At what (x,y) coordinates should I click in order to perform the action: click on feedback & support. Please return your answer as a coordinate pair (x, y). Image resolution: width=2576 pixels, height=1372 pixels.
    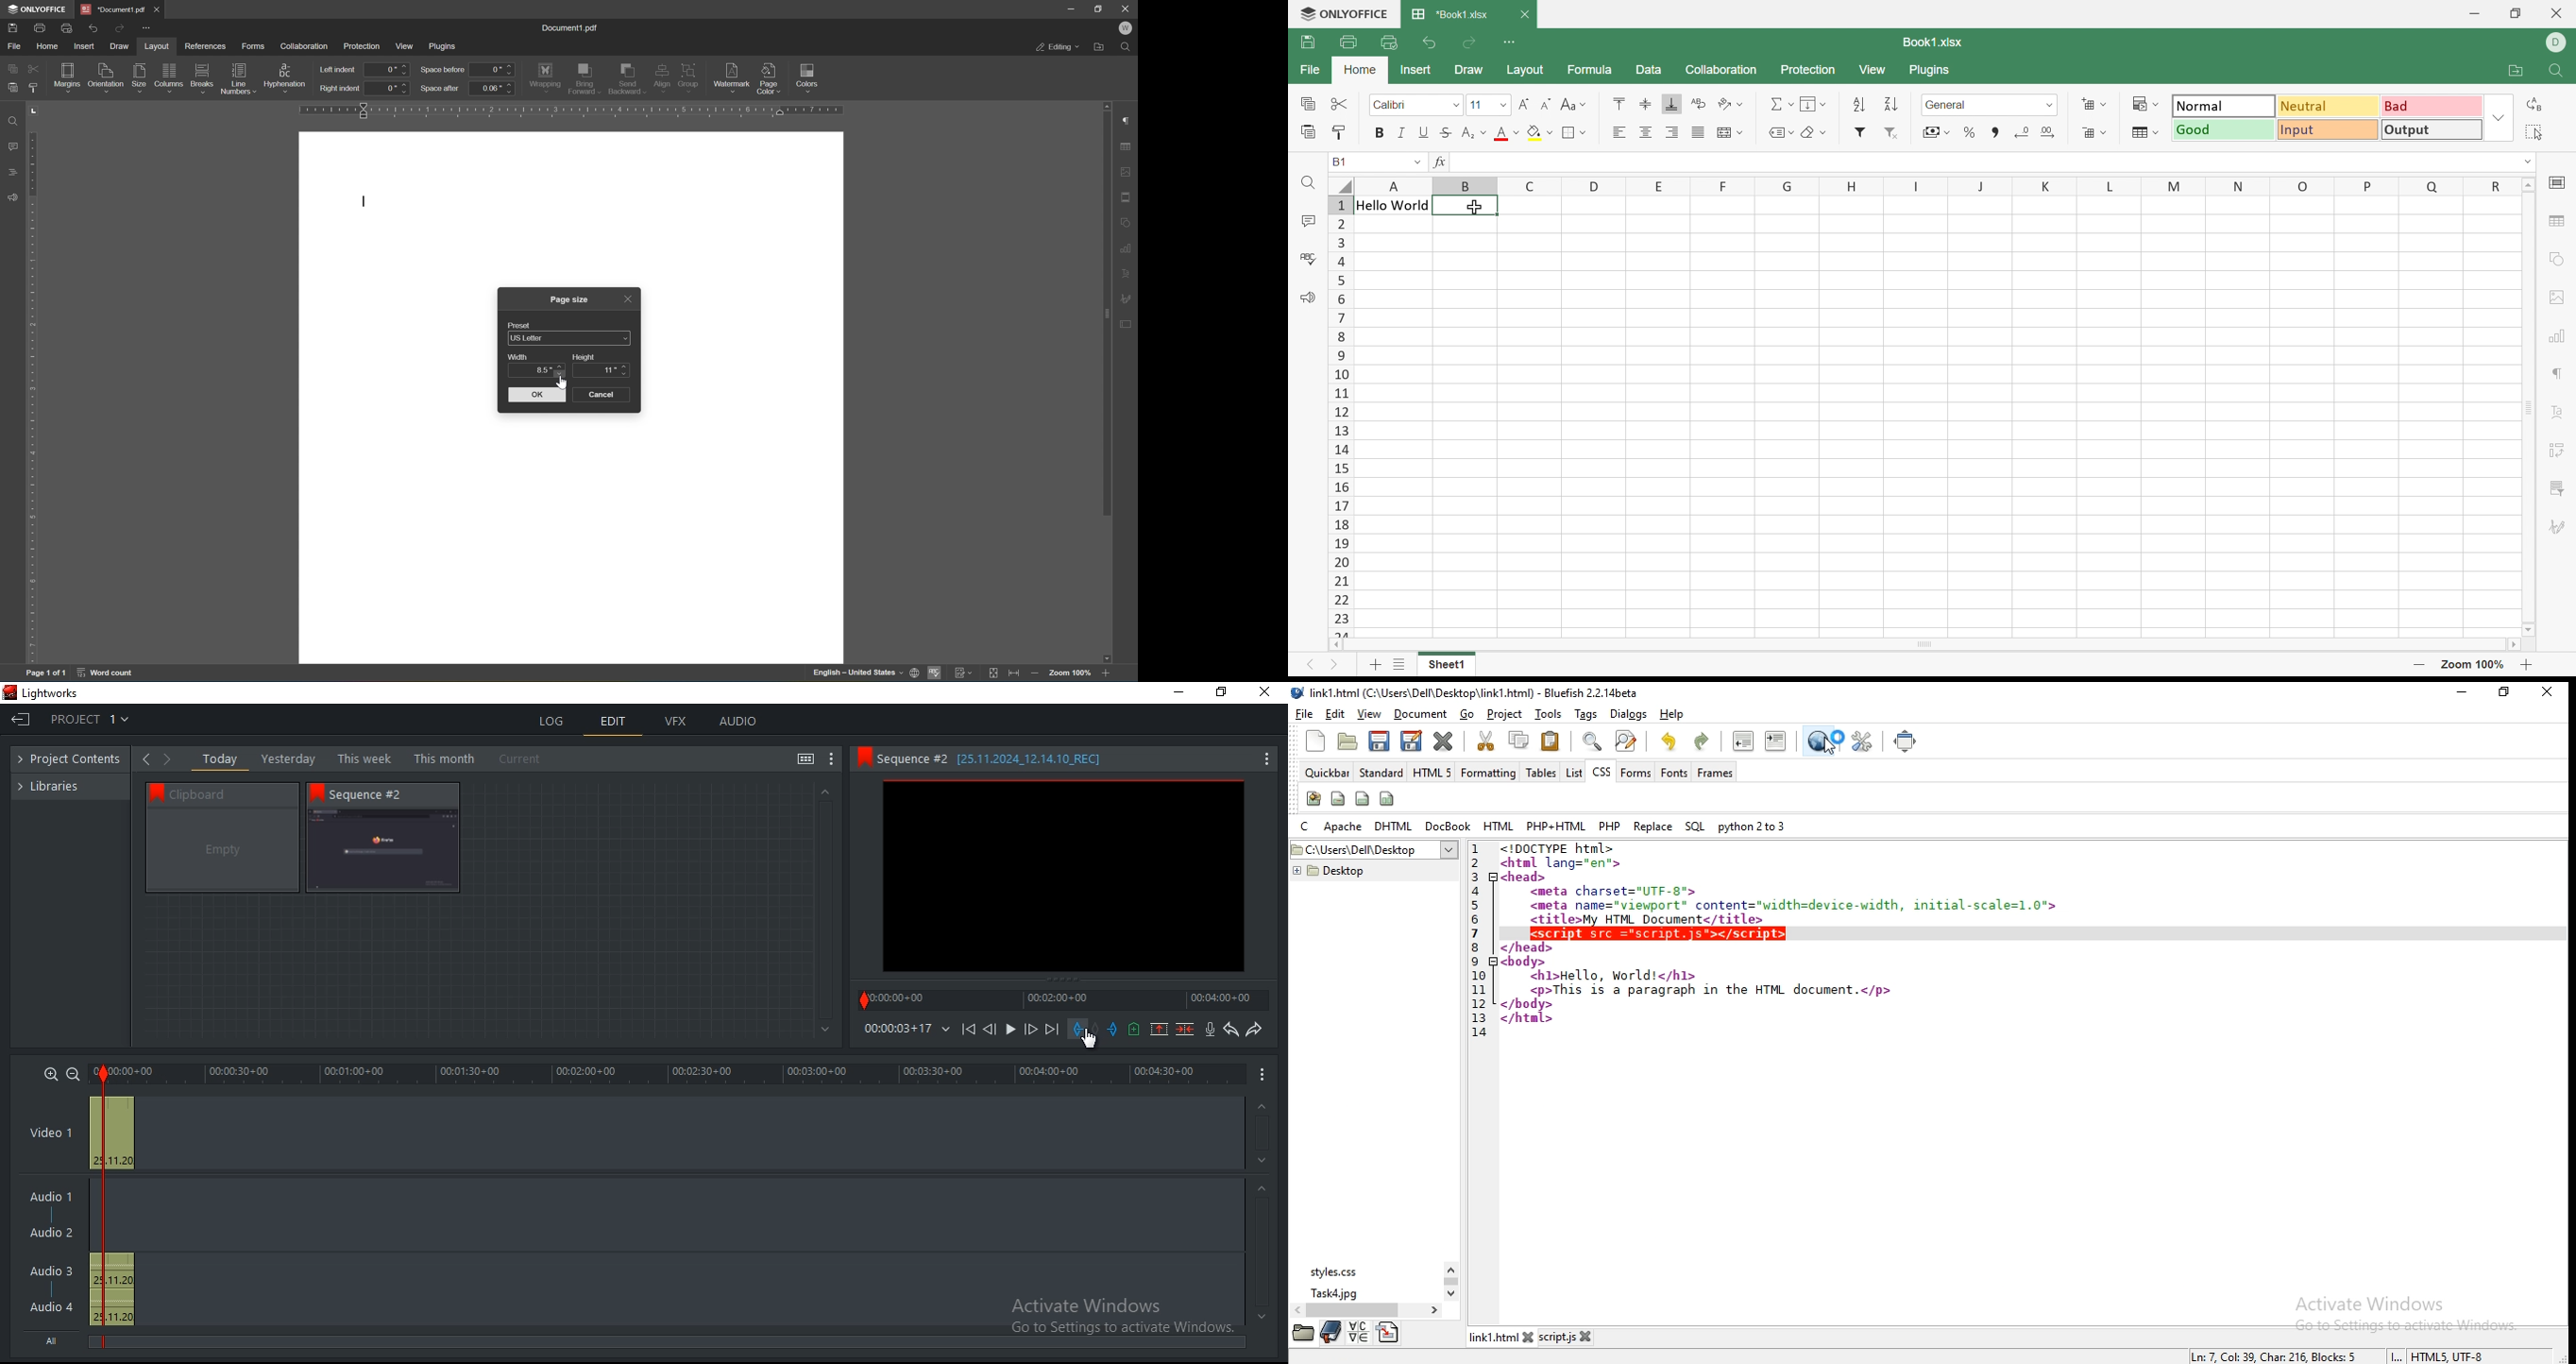
    Looking at the image, I should click on (10, 197).